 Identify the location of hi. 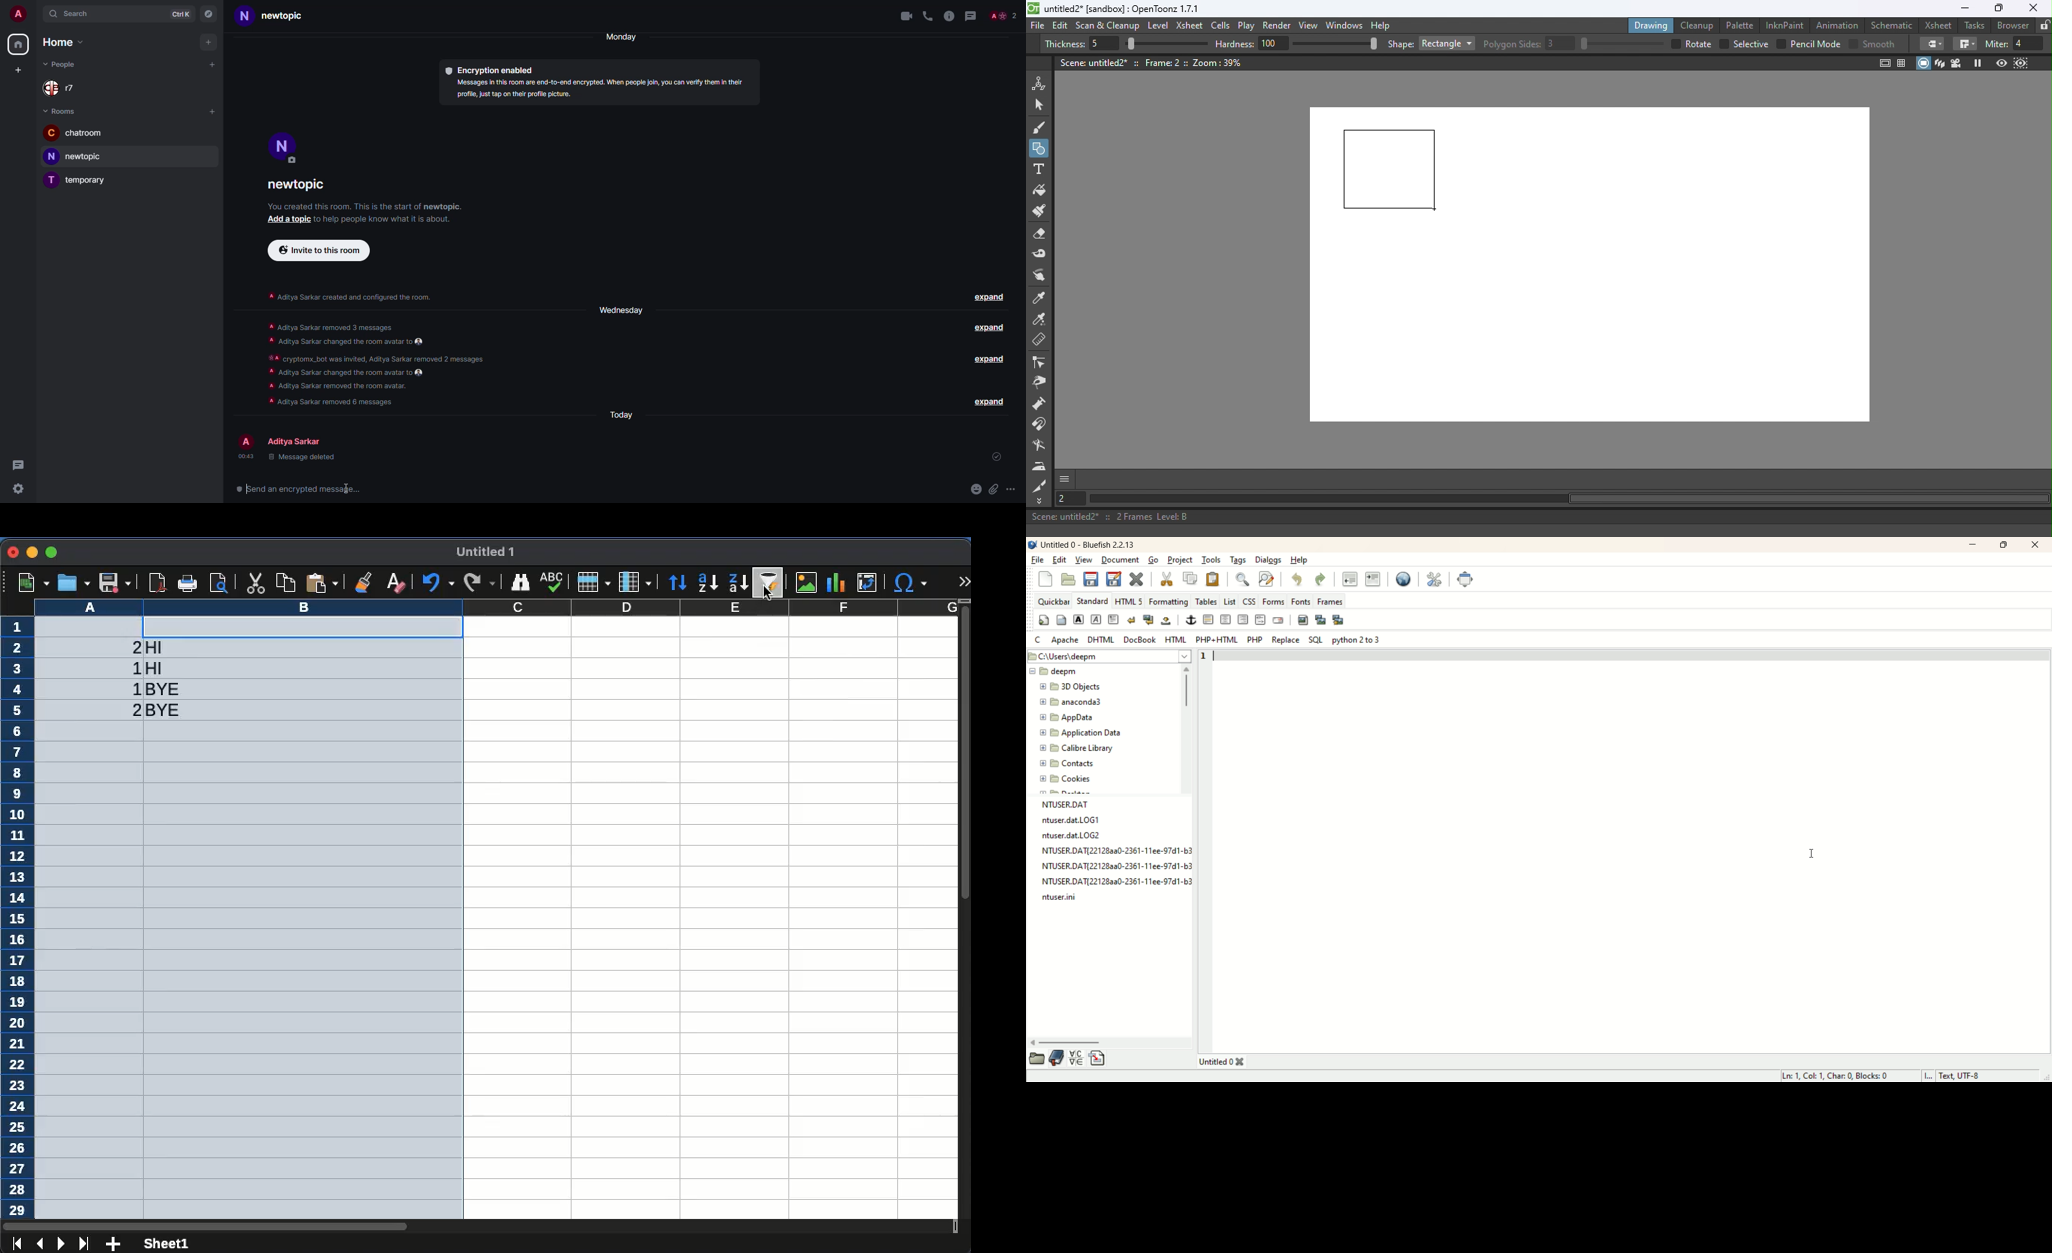
(159, 649).